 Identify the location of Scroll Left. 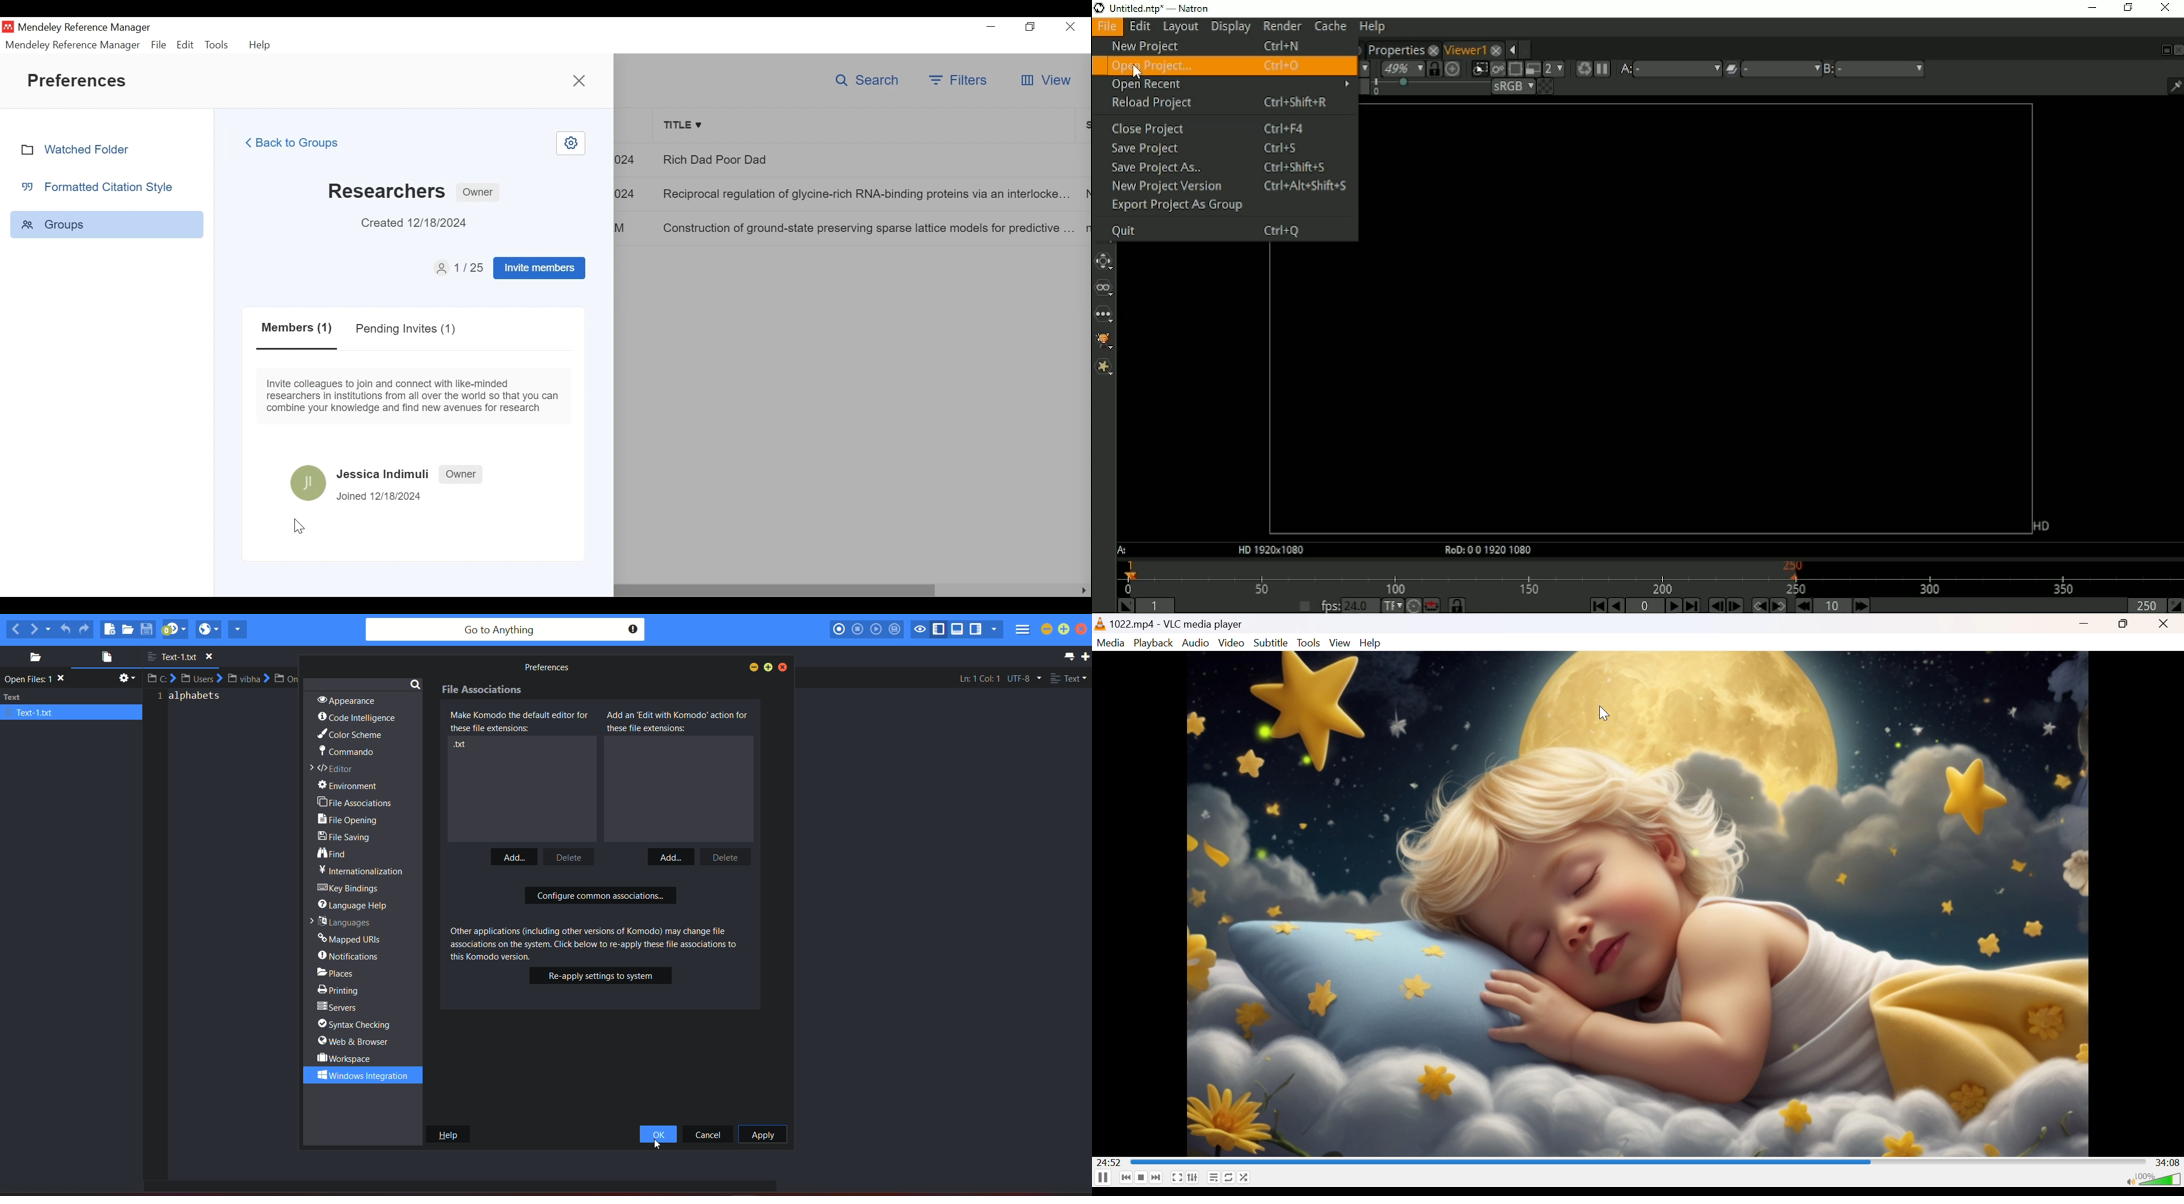
(1085, 591).